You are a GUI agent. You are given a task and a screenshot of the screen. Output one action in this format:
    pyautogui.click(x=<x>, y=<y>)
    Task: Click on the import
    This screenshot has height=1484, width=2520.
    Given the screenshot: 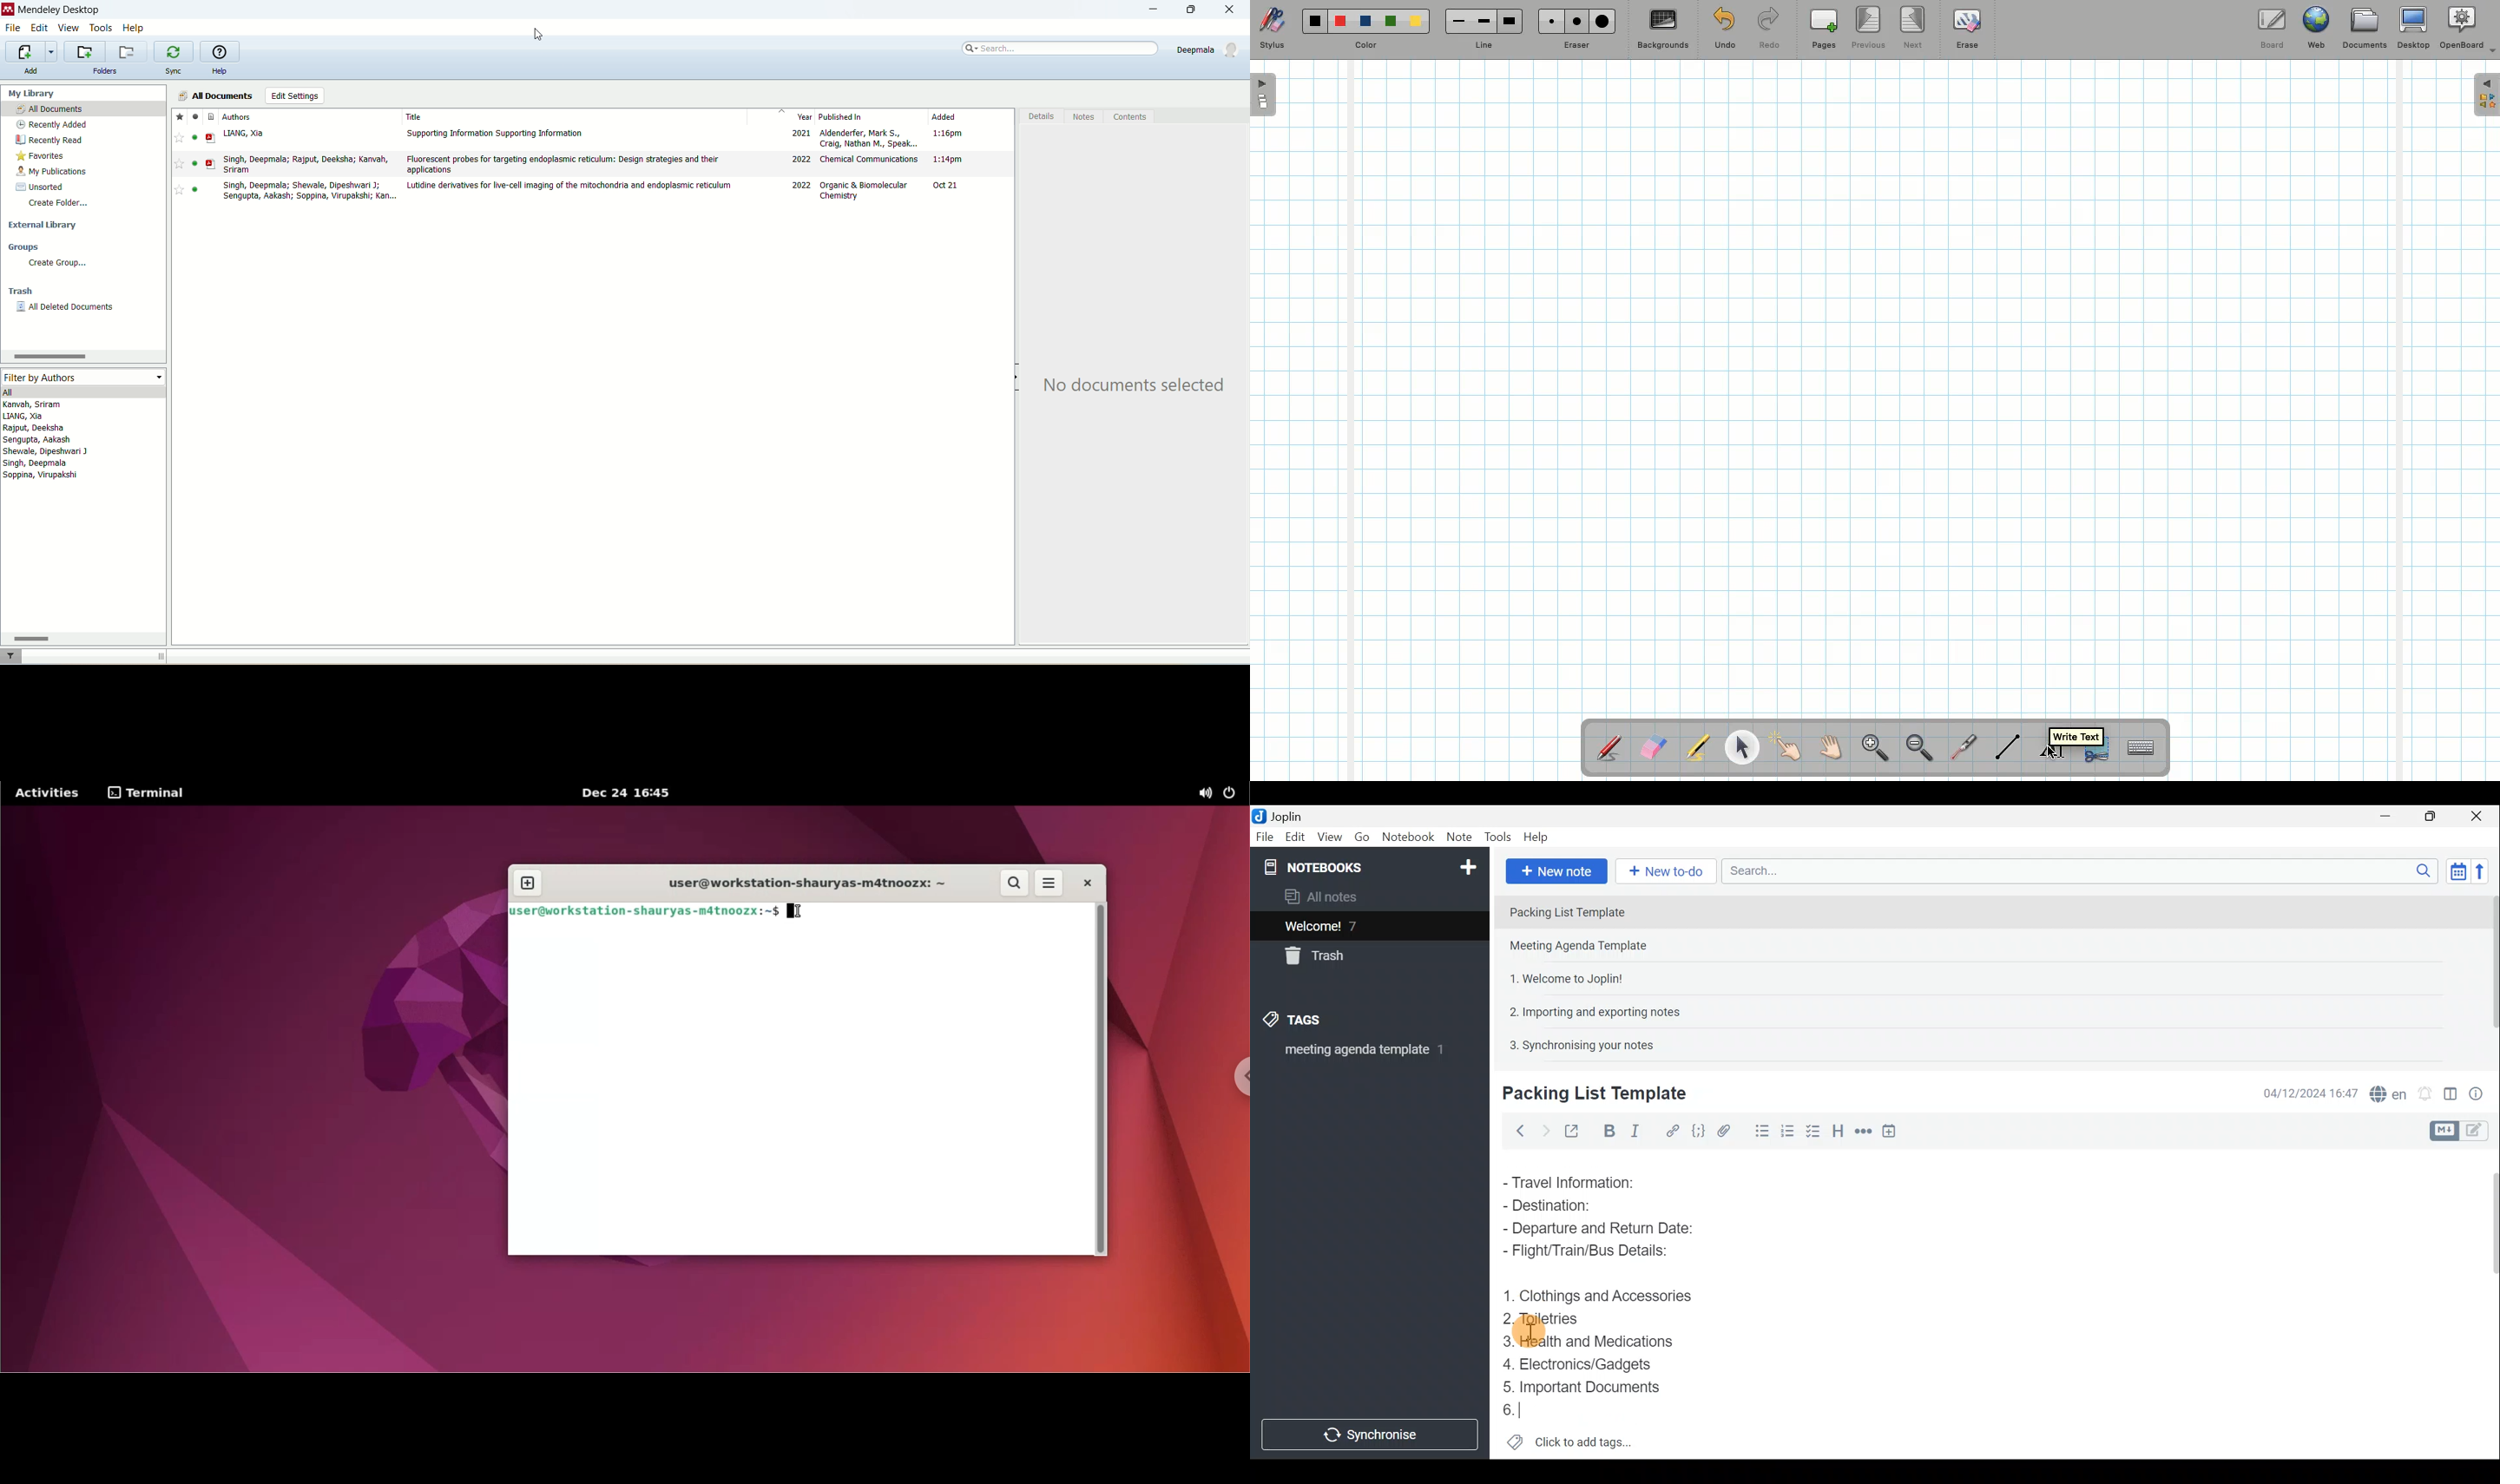 What is the action you would take?
    pyautogui.click(x=31, y=52)
    